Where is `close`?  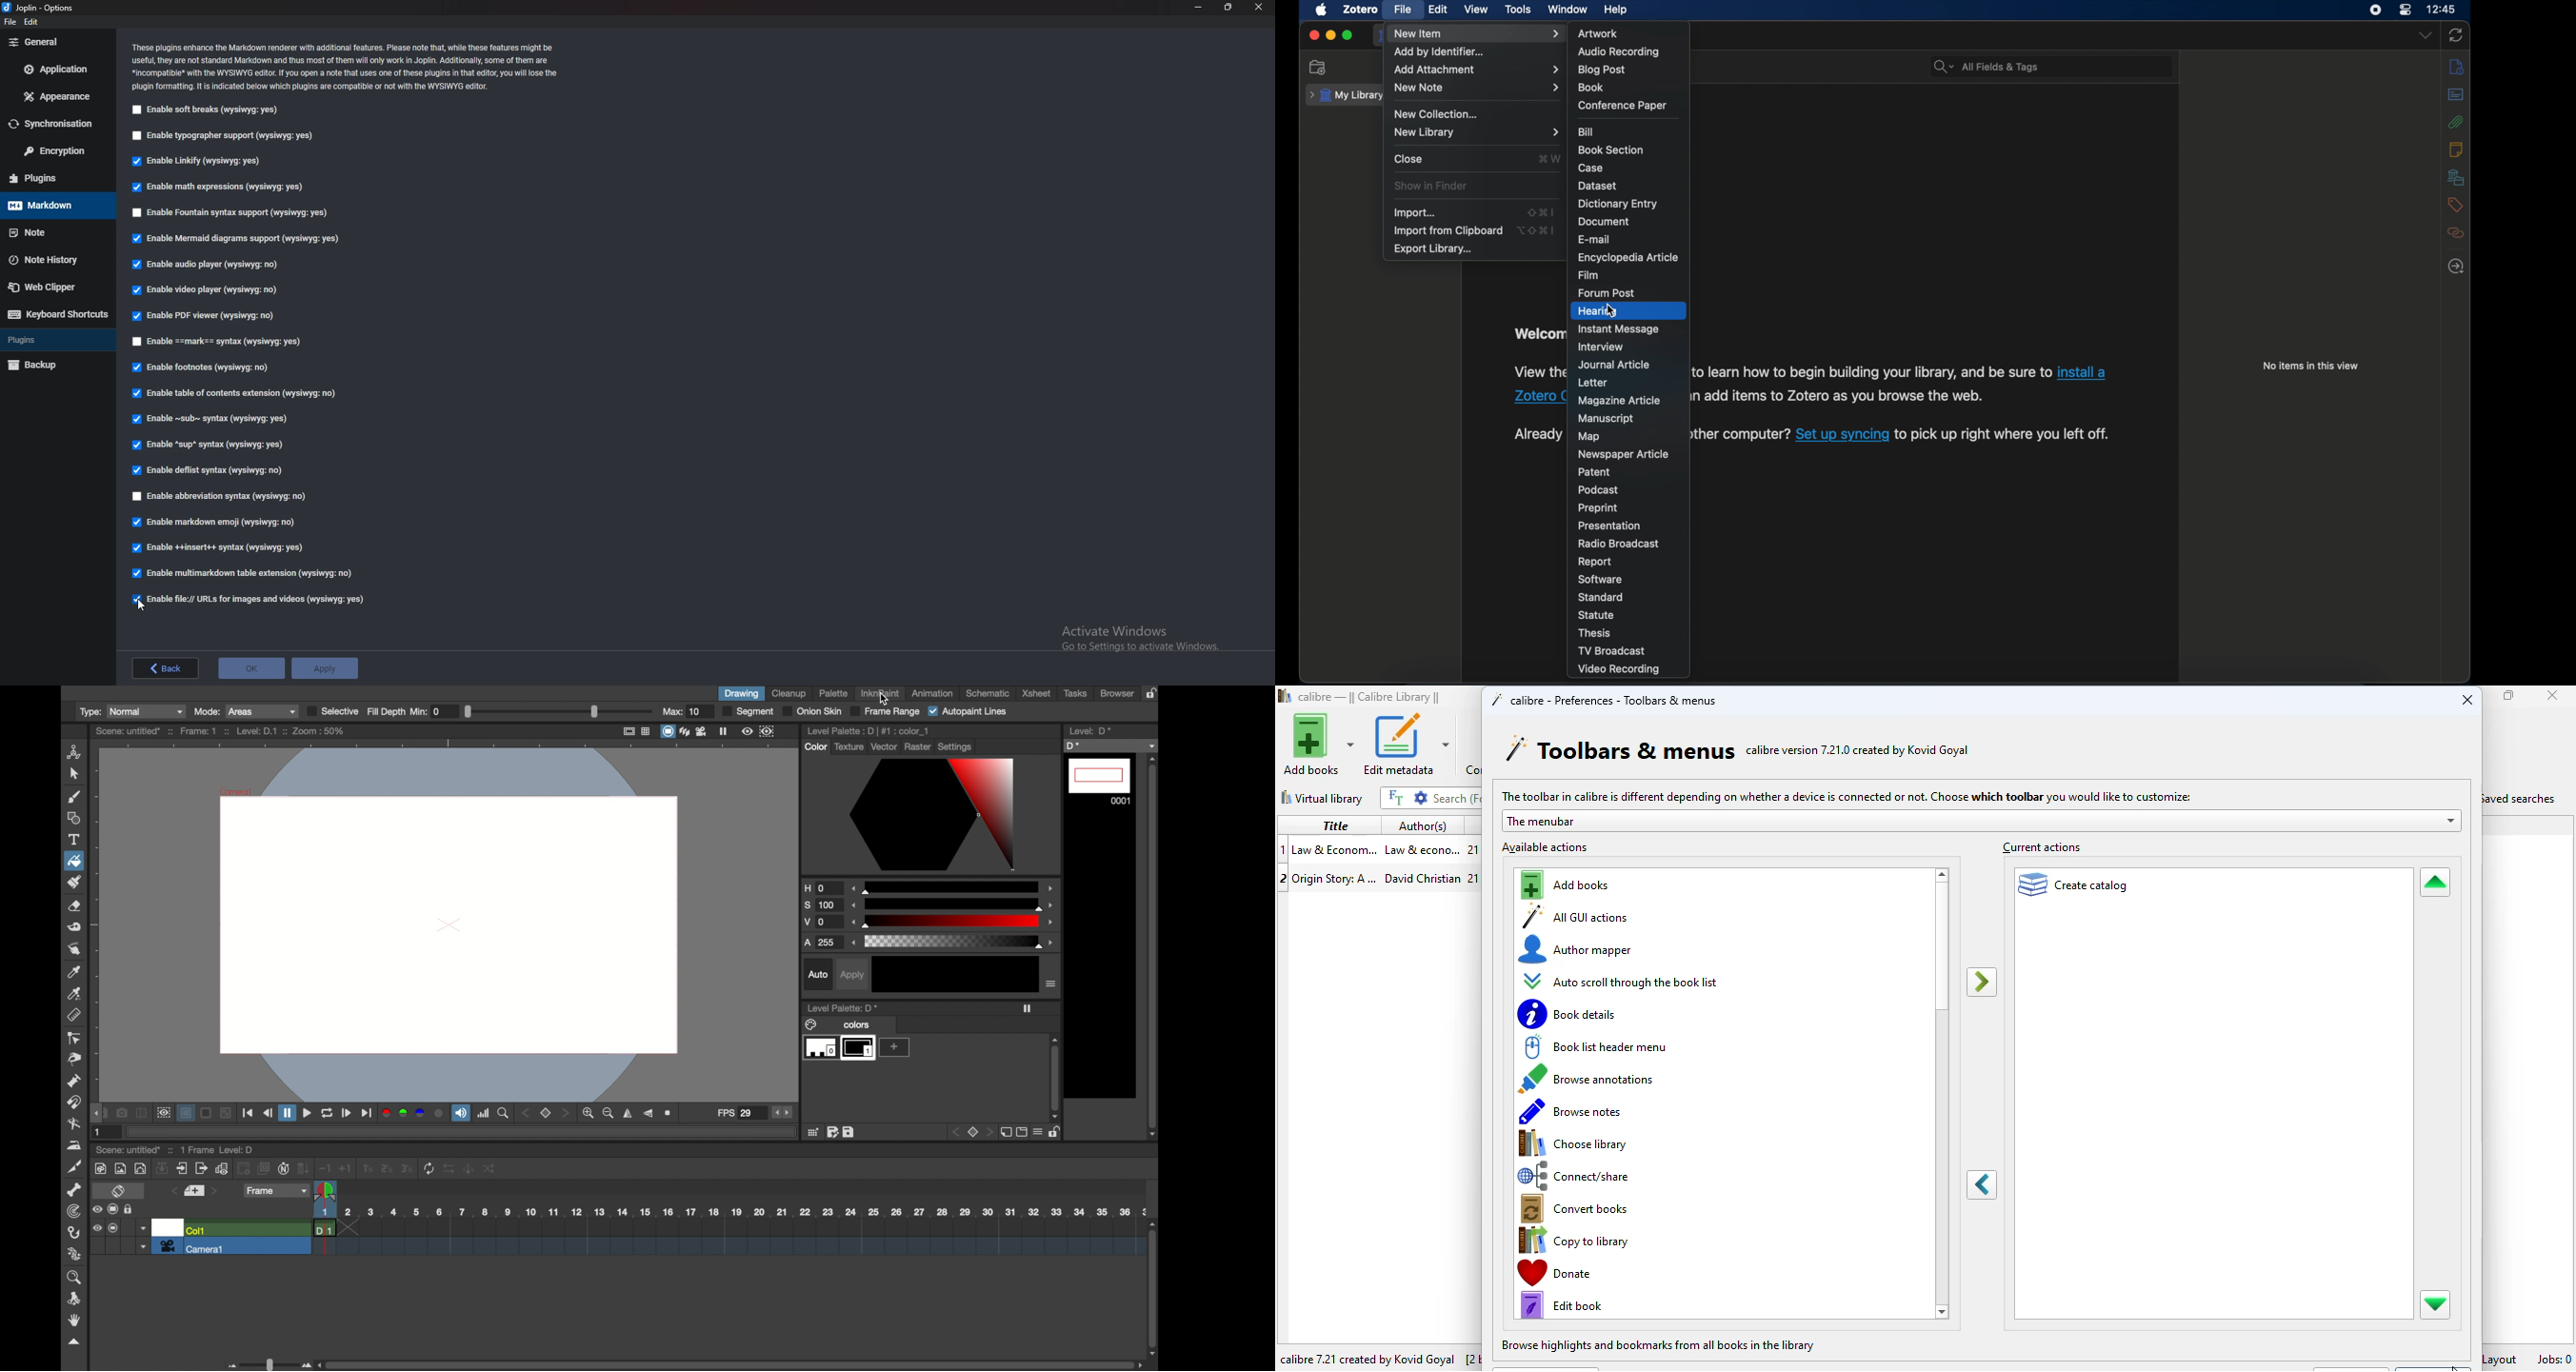 close is located at coordinates (1260, 7).